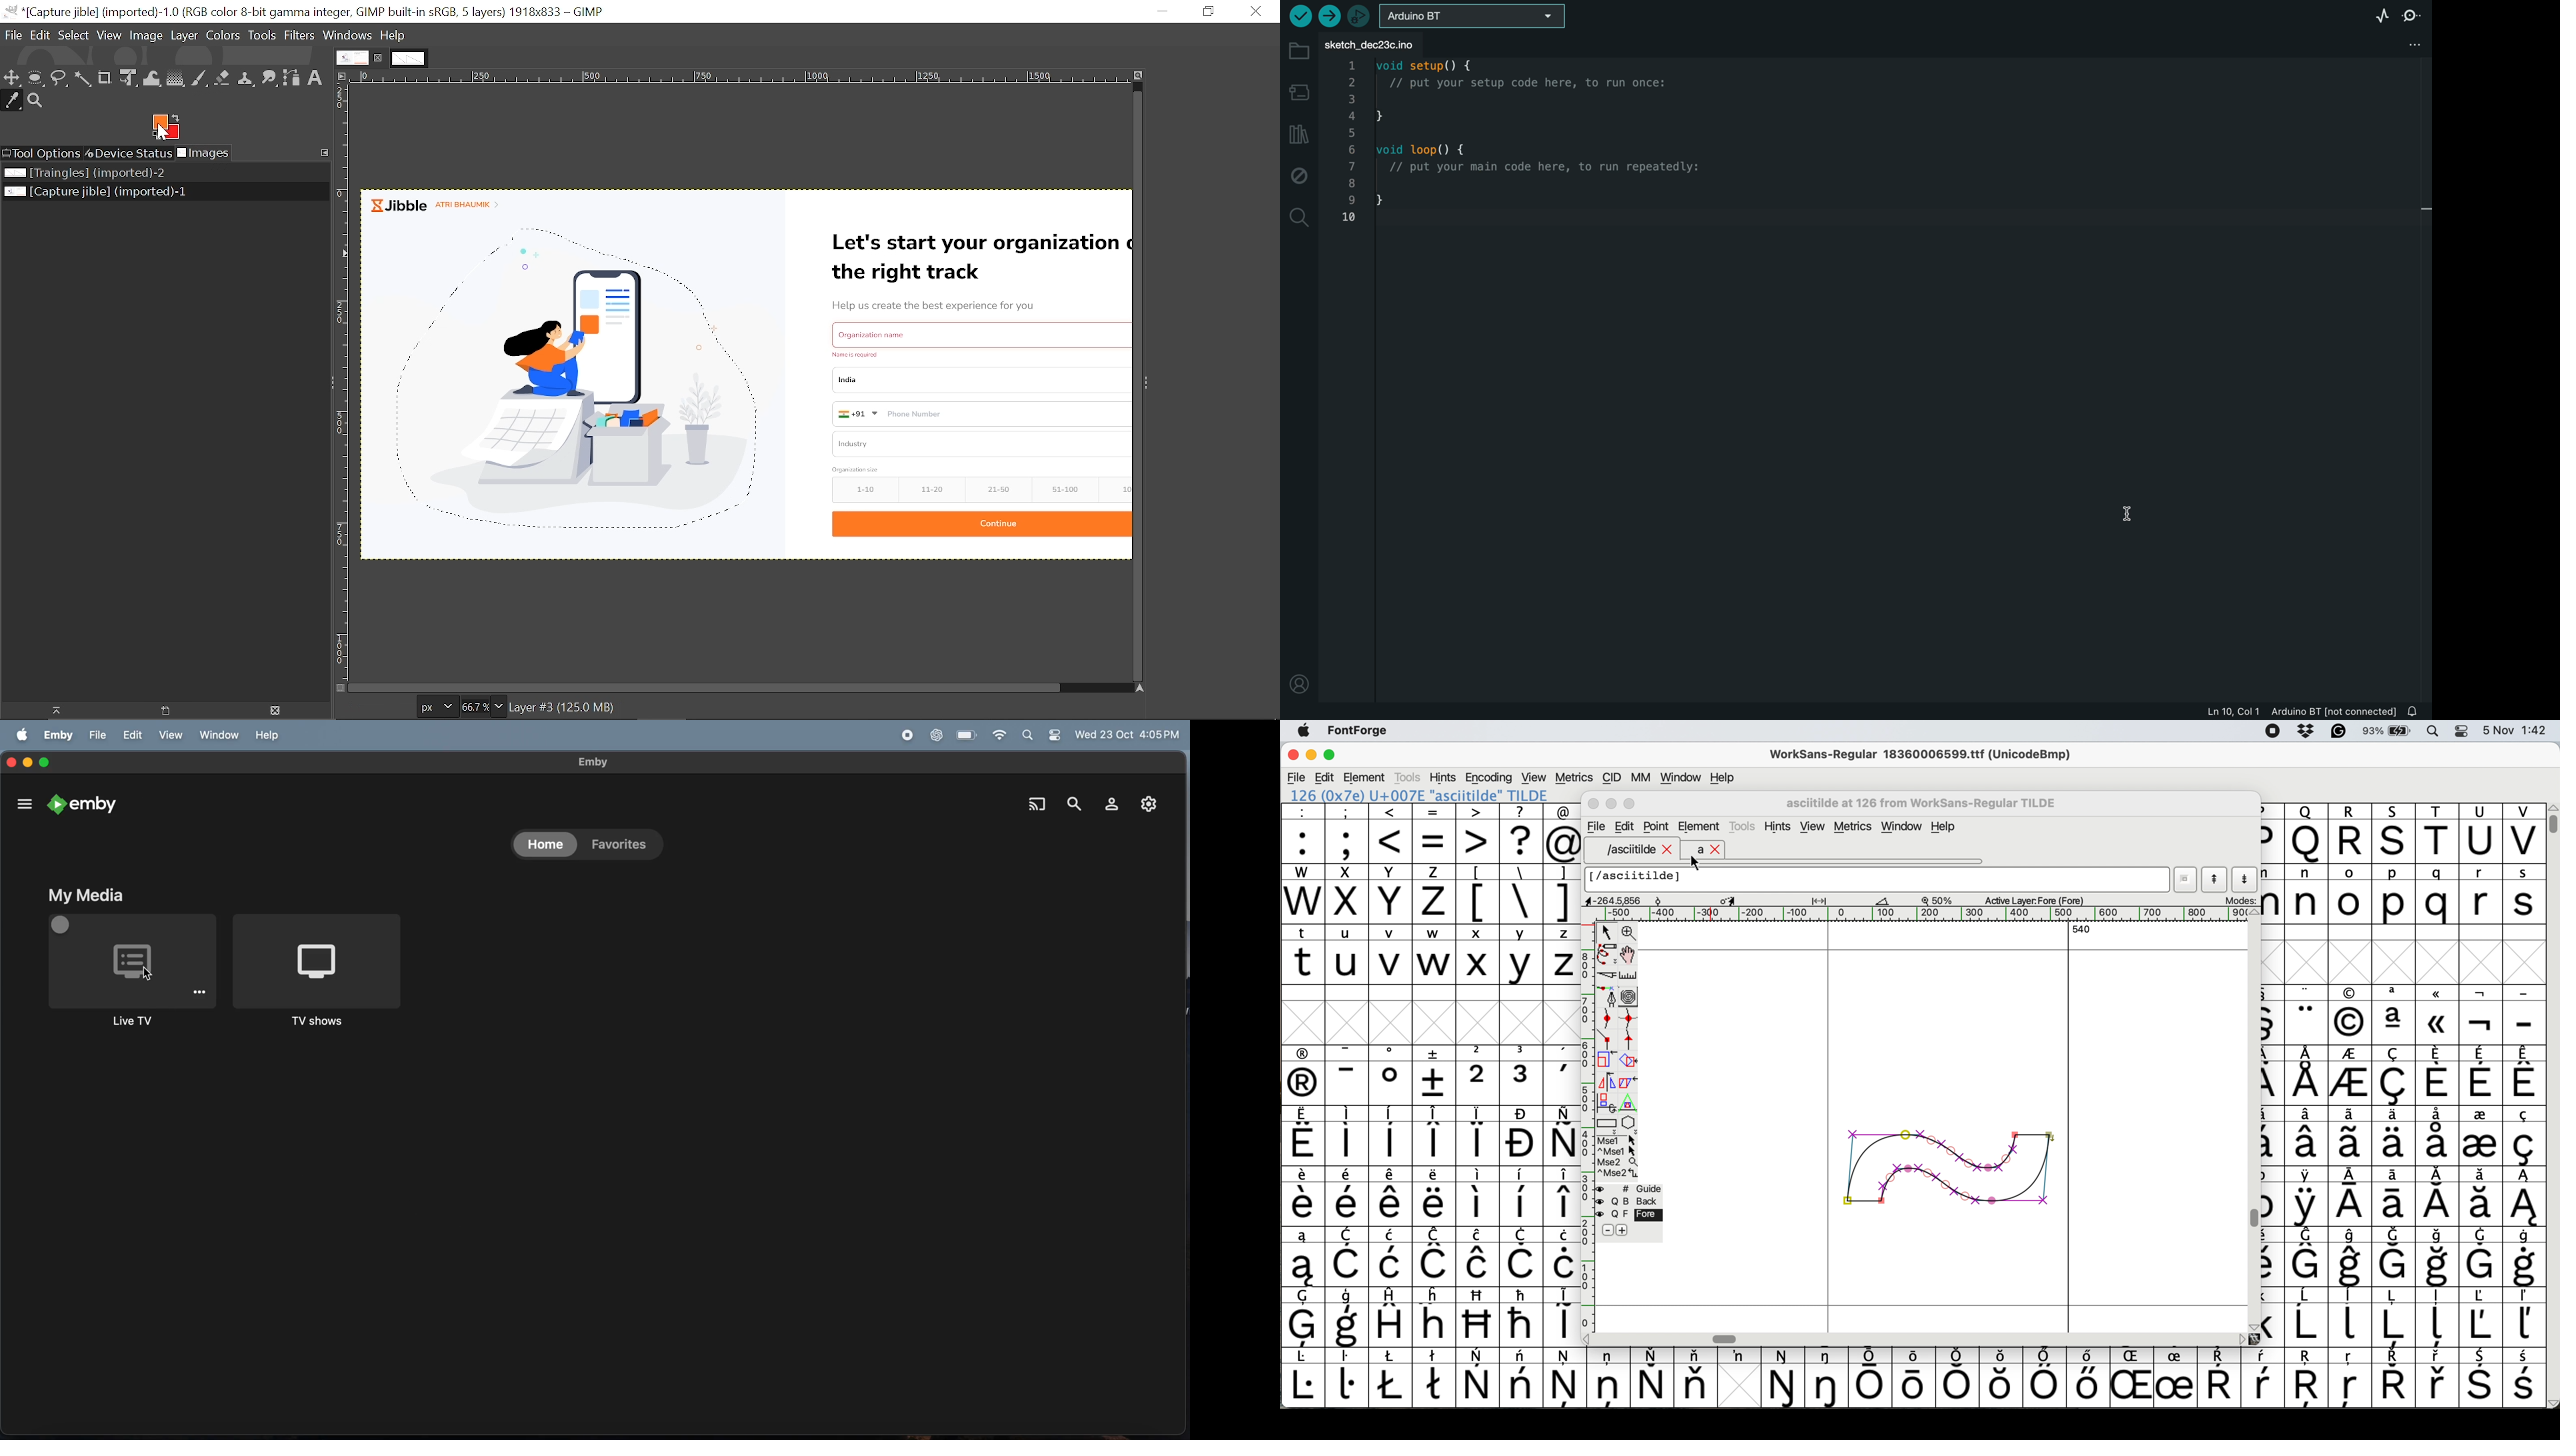  Describe the element at coordinates (1562, 954) in the screenshot. I see `z` at that location.